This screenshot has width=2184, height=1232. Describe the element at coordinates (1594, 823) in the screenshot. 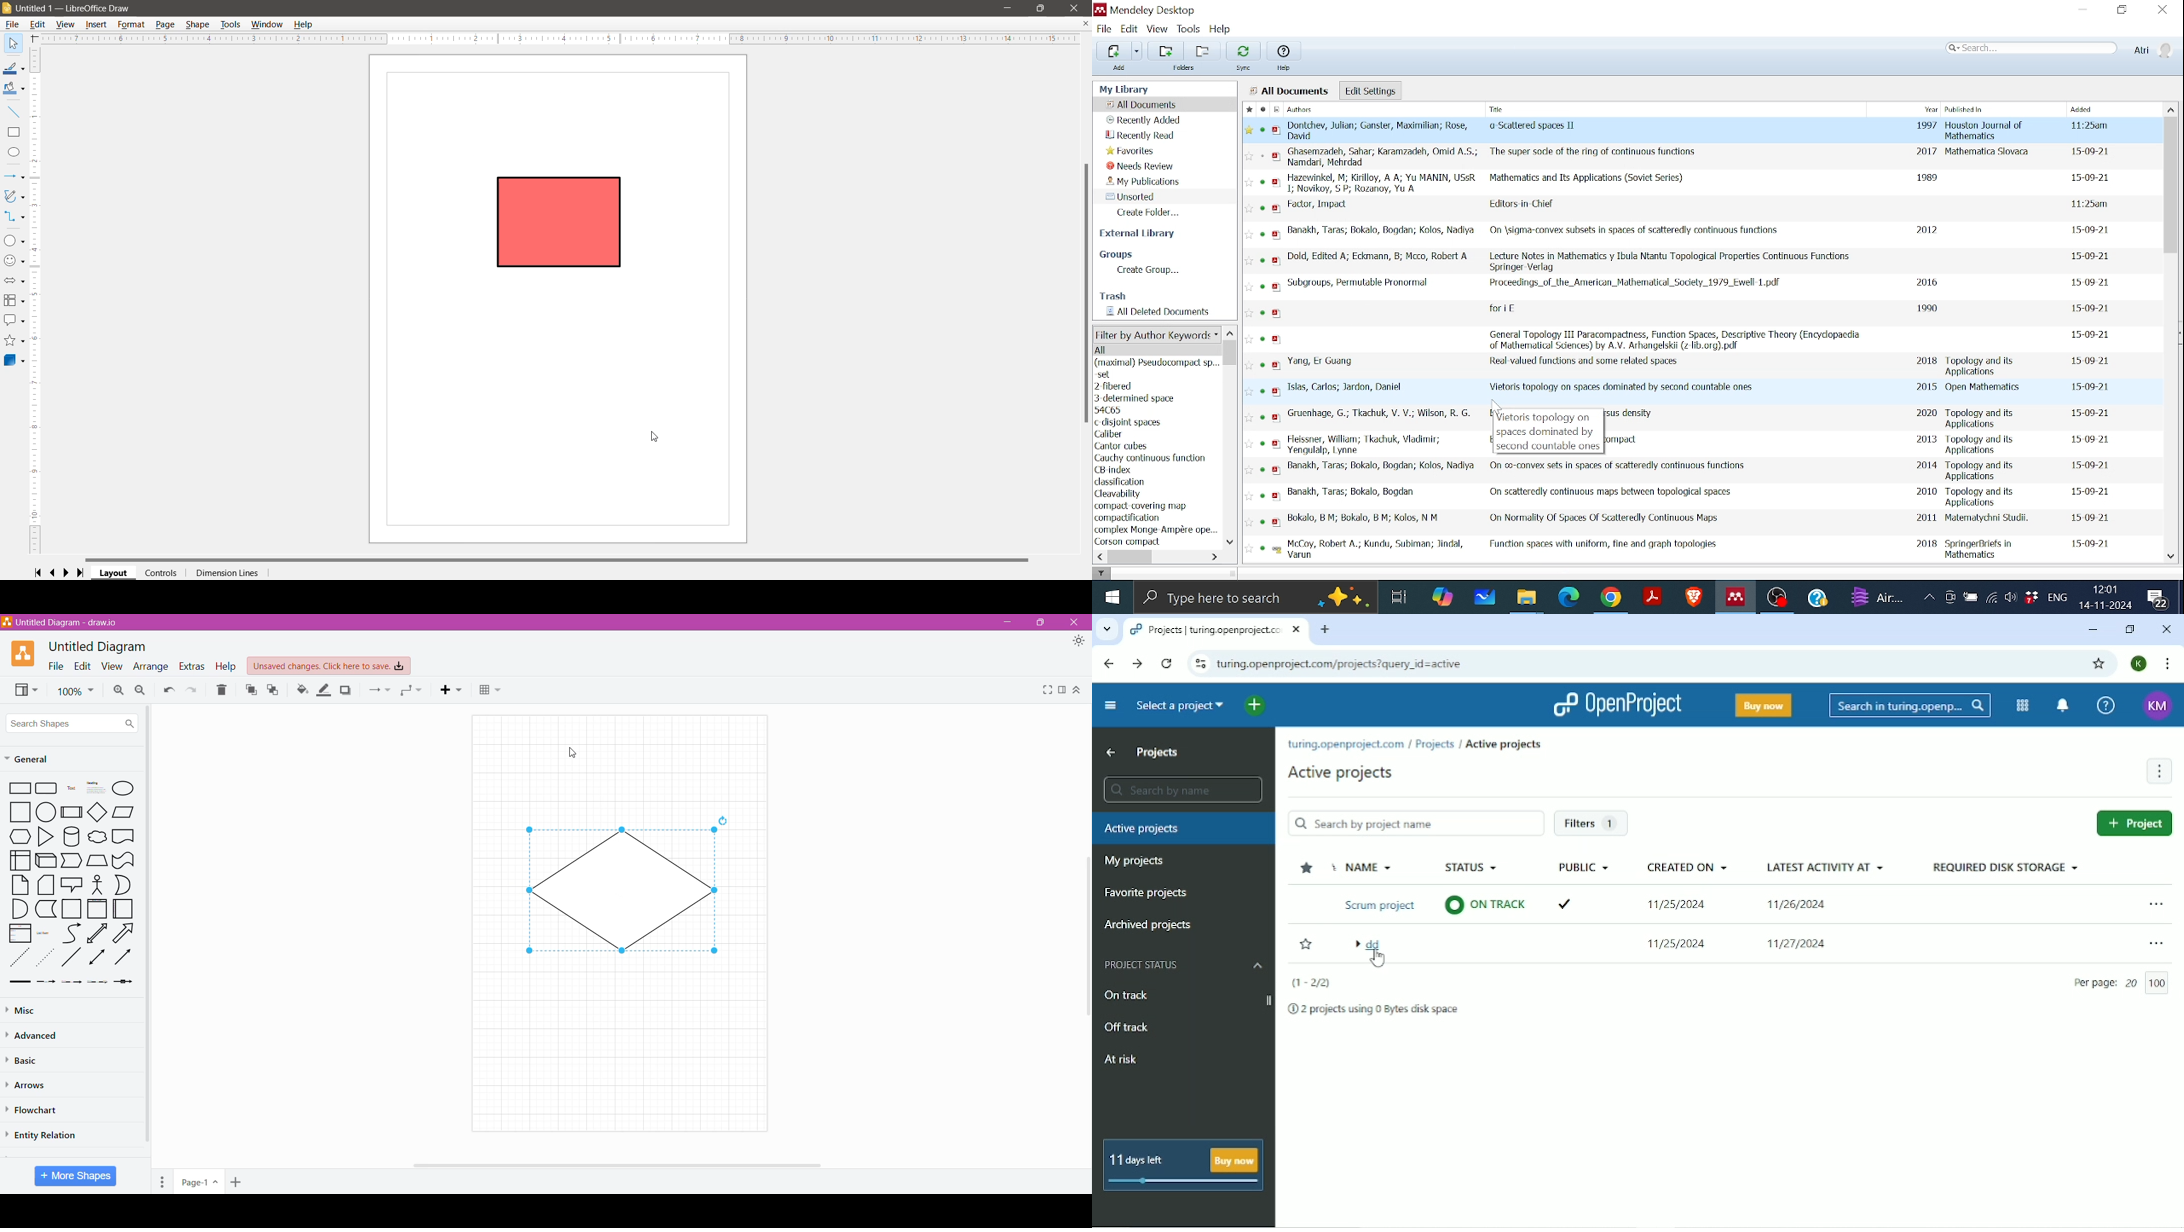

I see `Filters` at that location.